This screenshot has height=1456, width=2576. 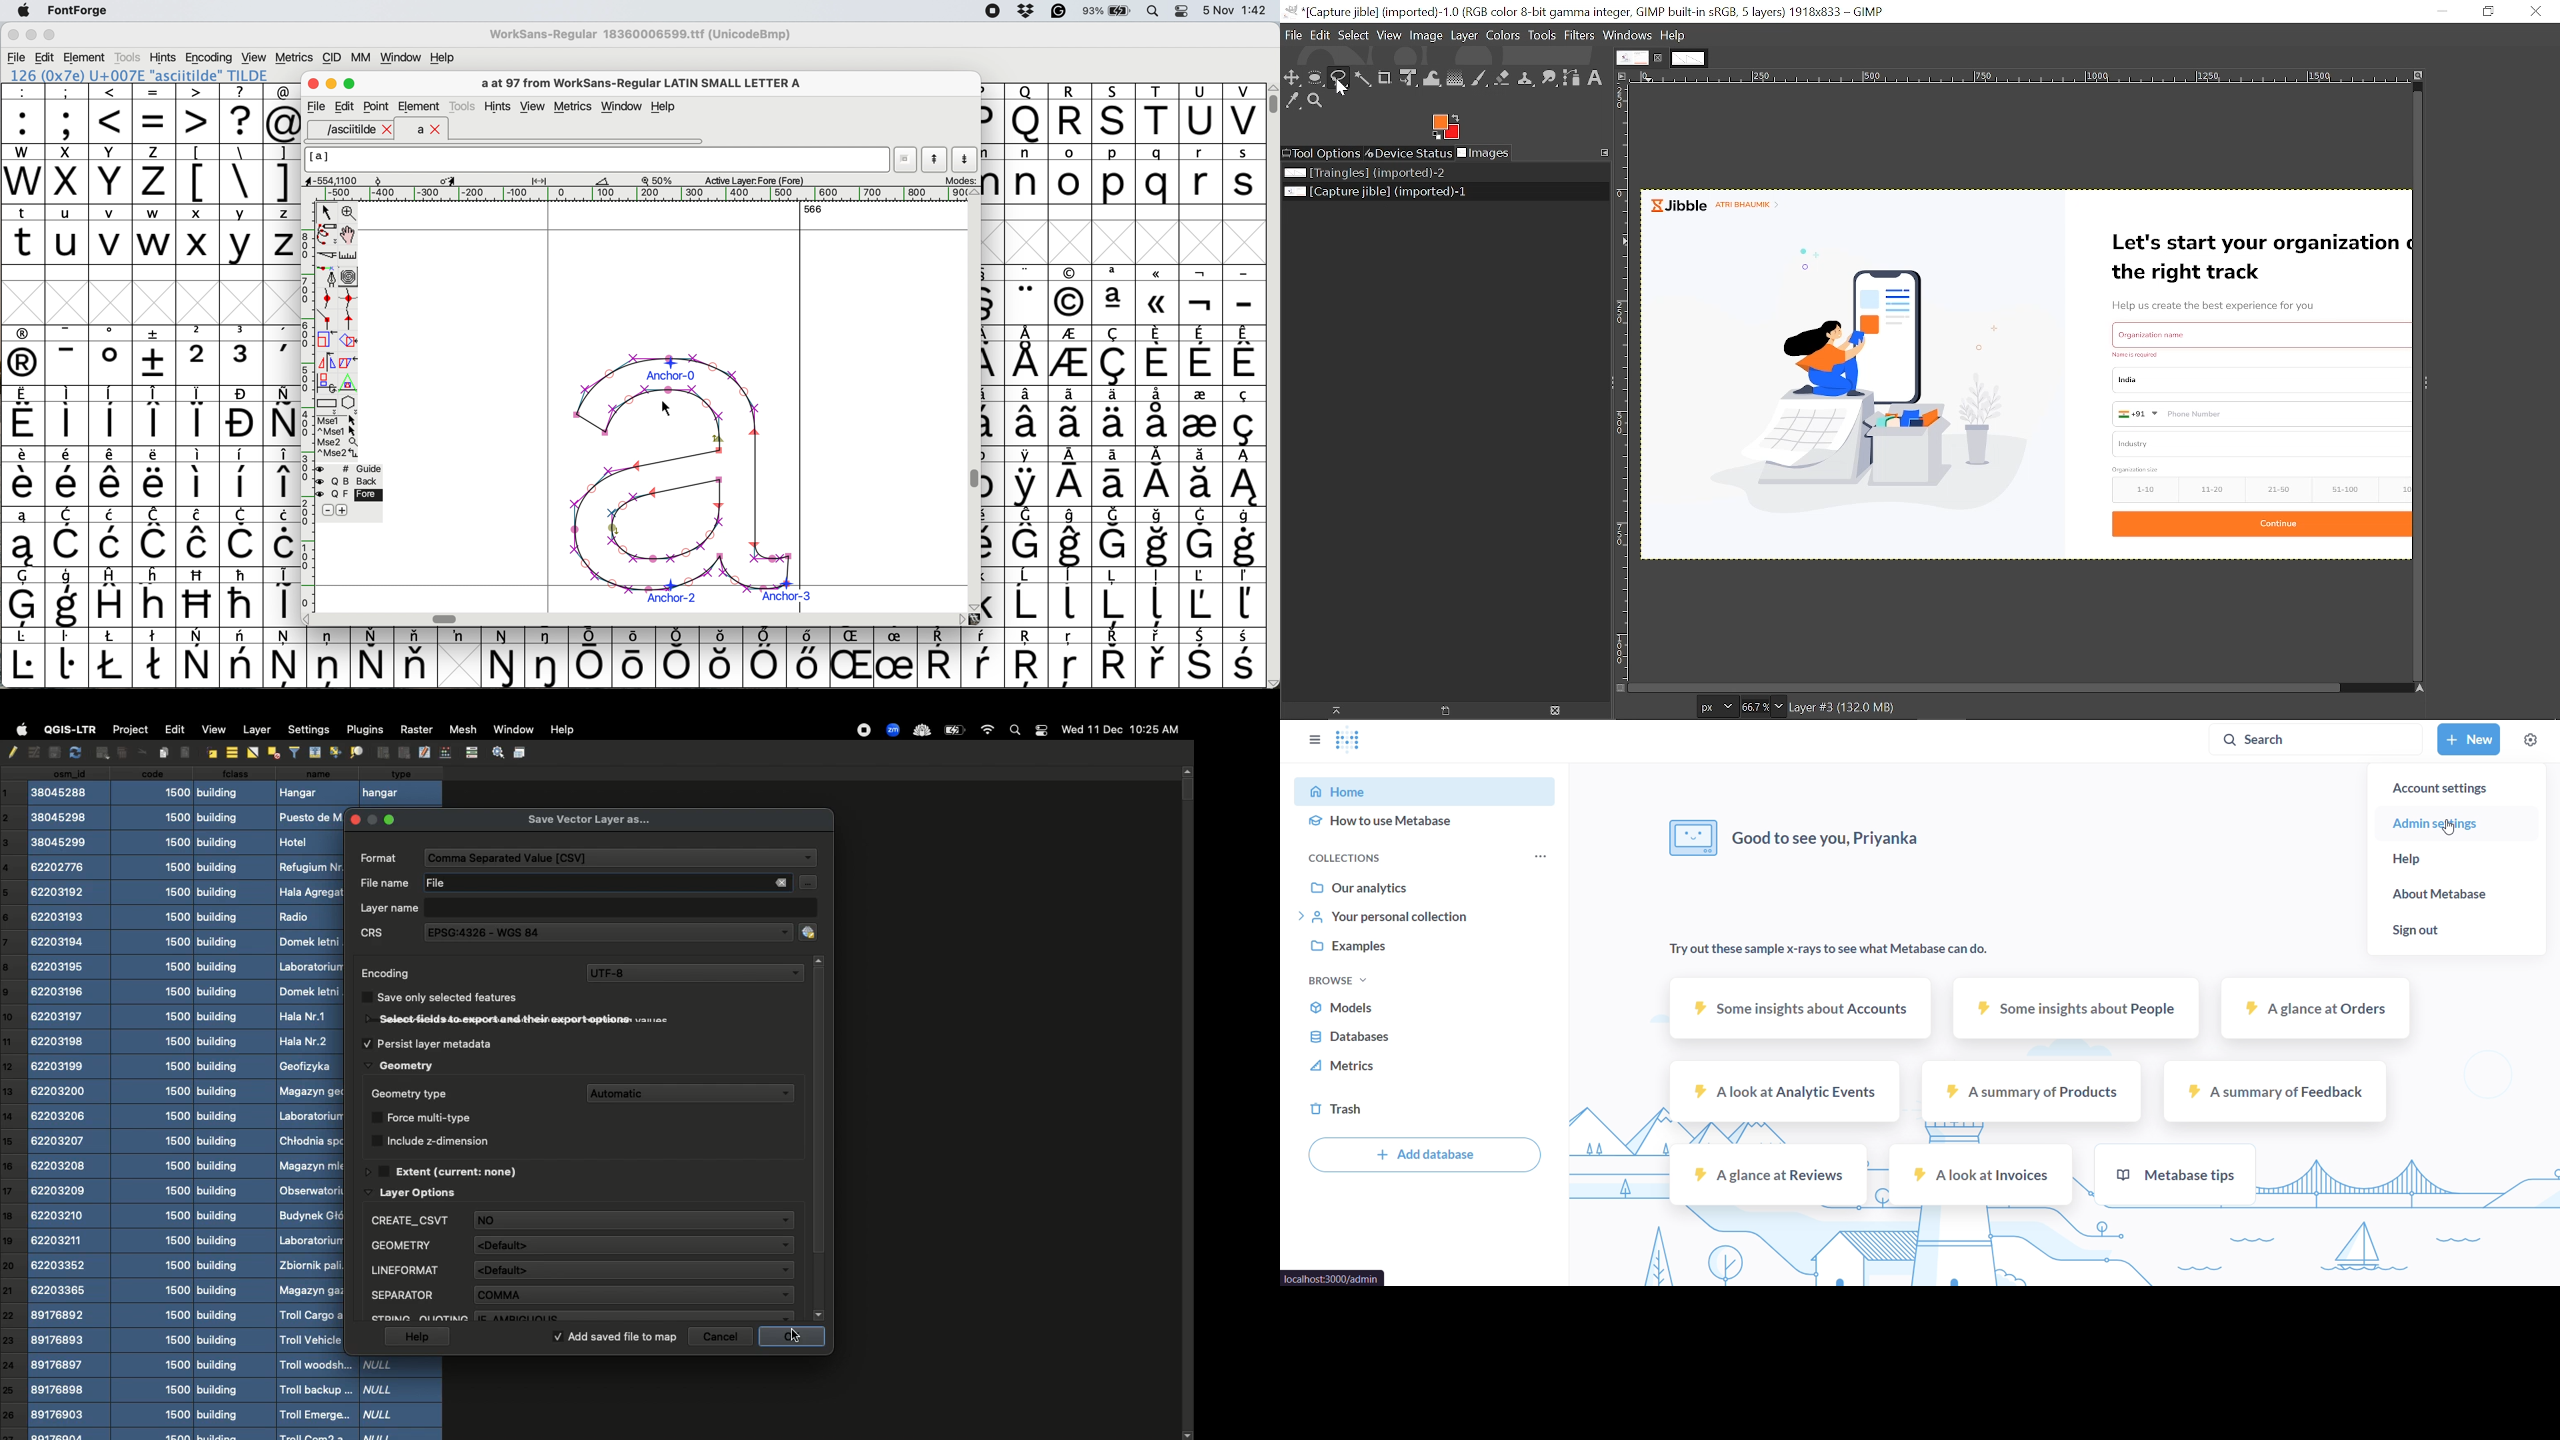 What do you see at coordinates (2453, 789) in the screenshot?
I see `account settings` at bounding box center [2453, 789].